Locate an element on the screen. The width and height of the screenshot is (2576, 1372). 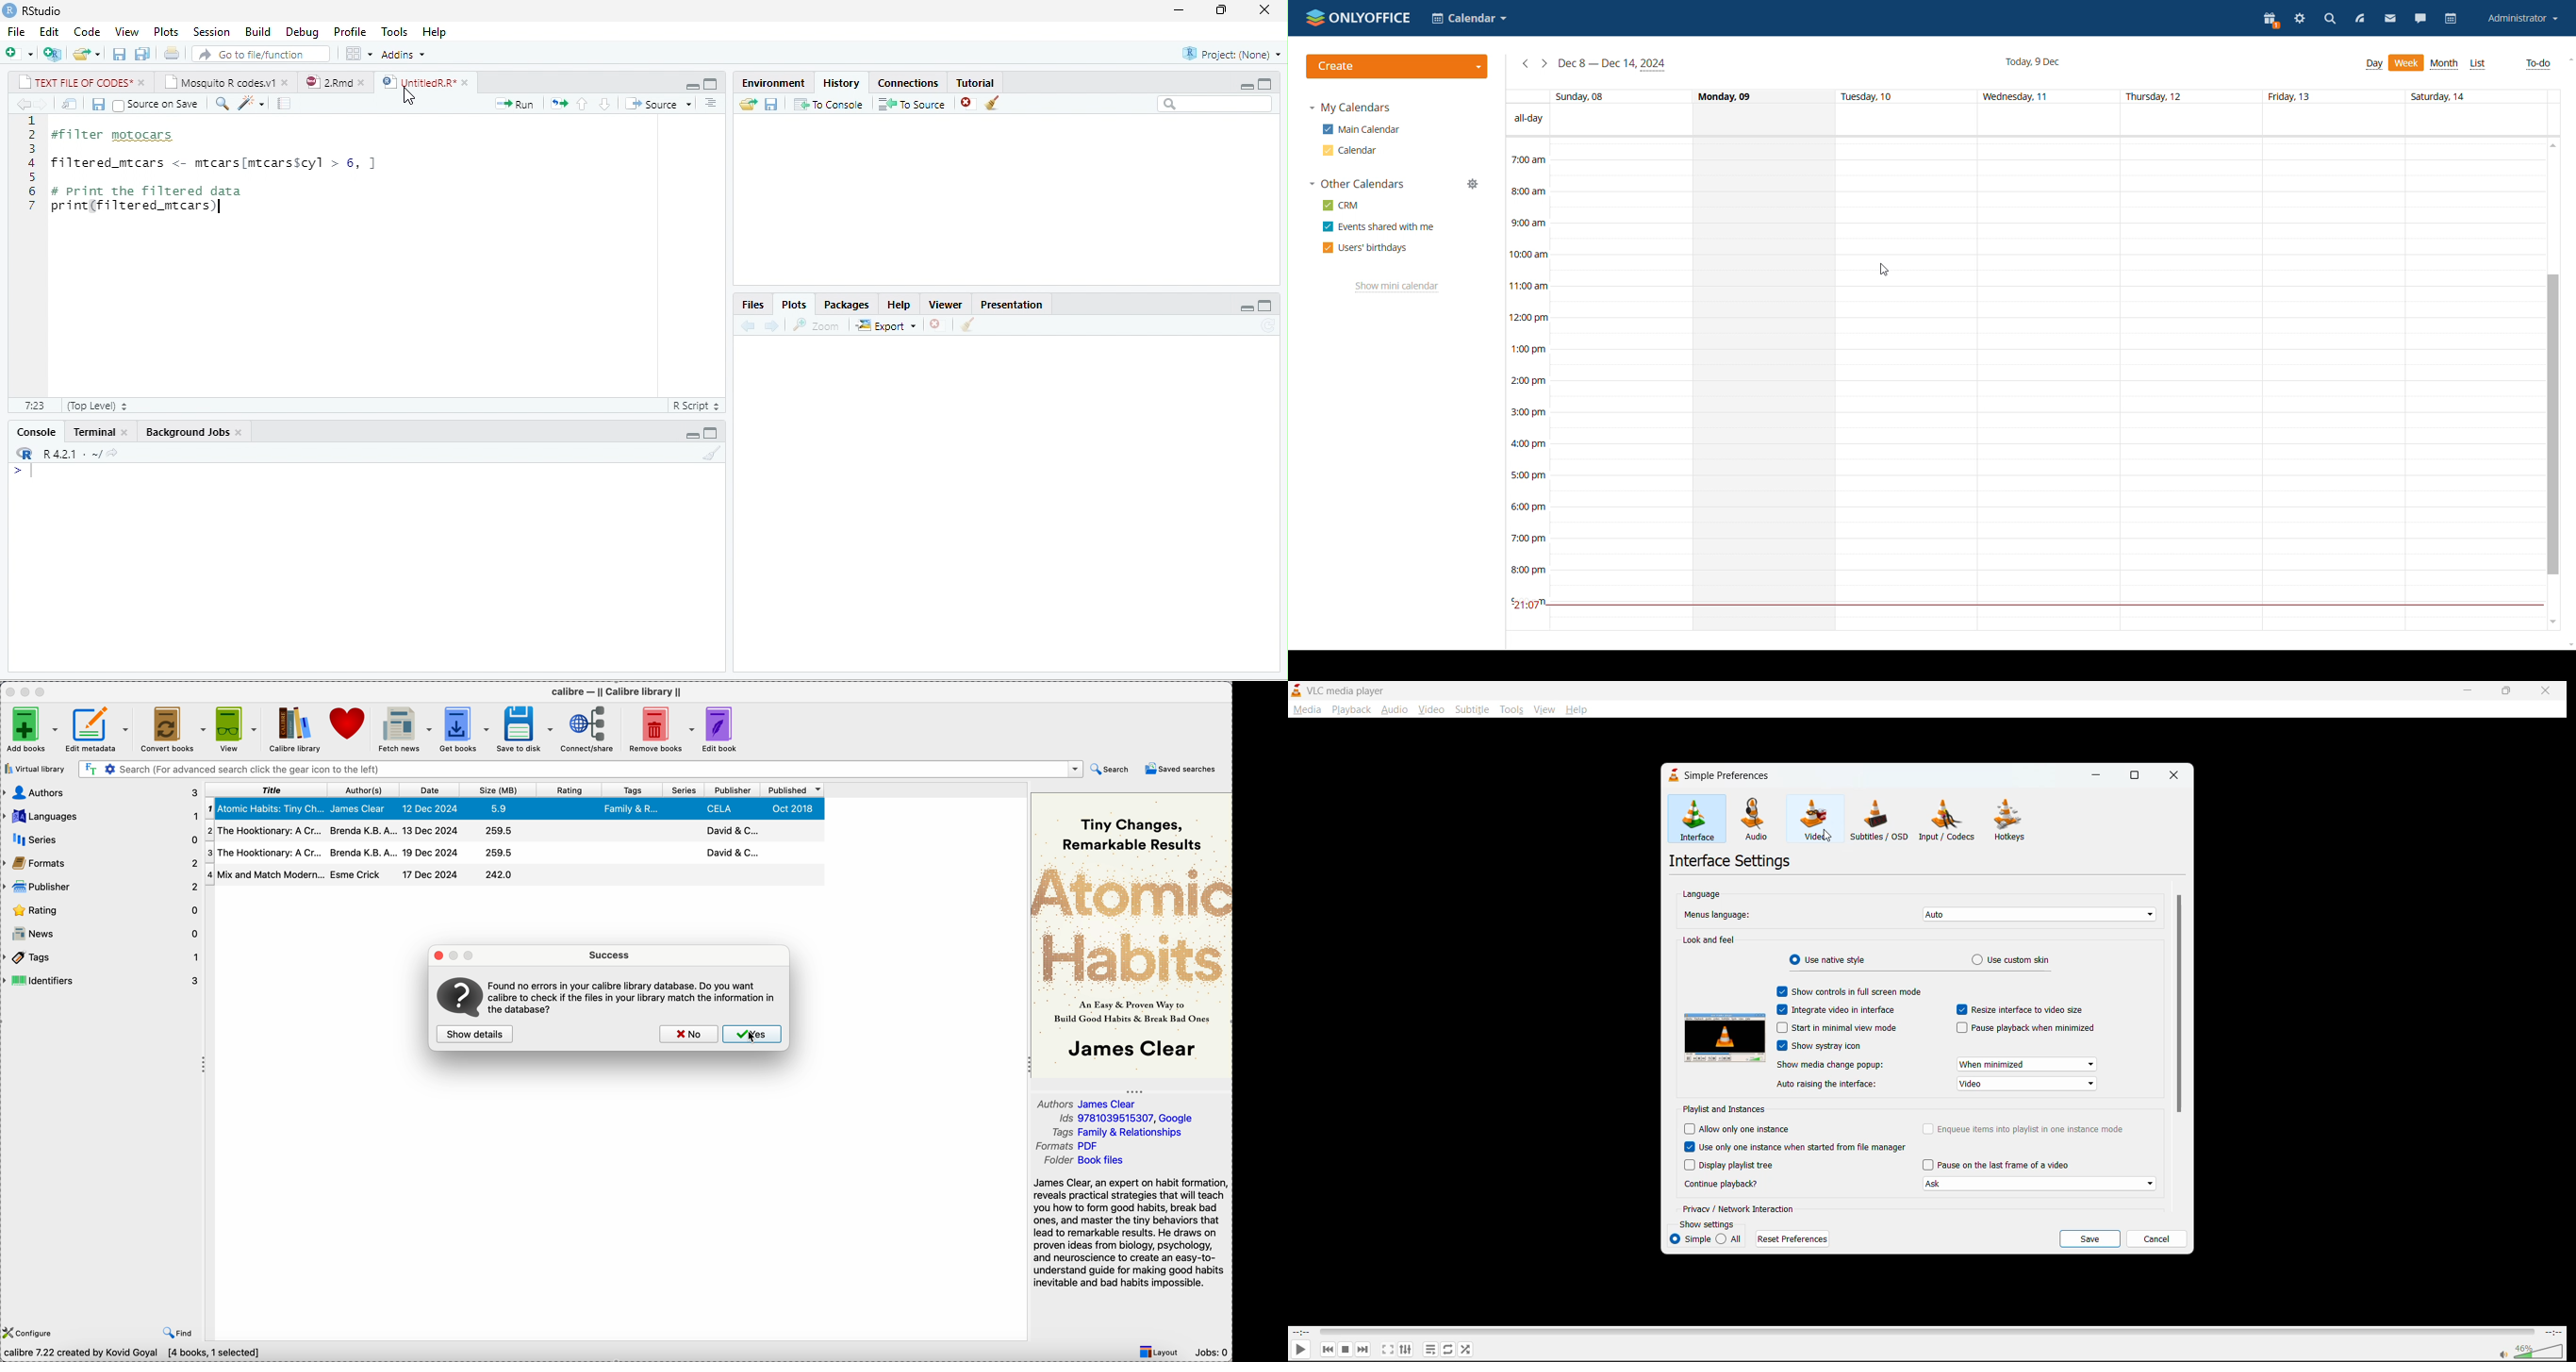
authors is located at coordinates (1087, 1104).